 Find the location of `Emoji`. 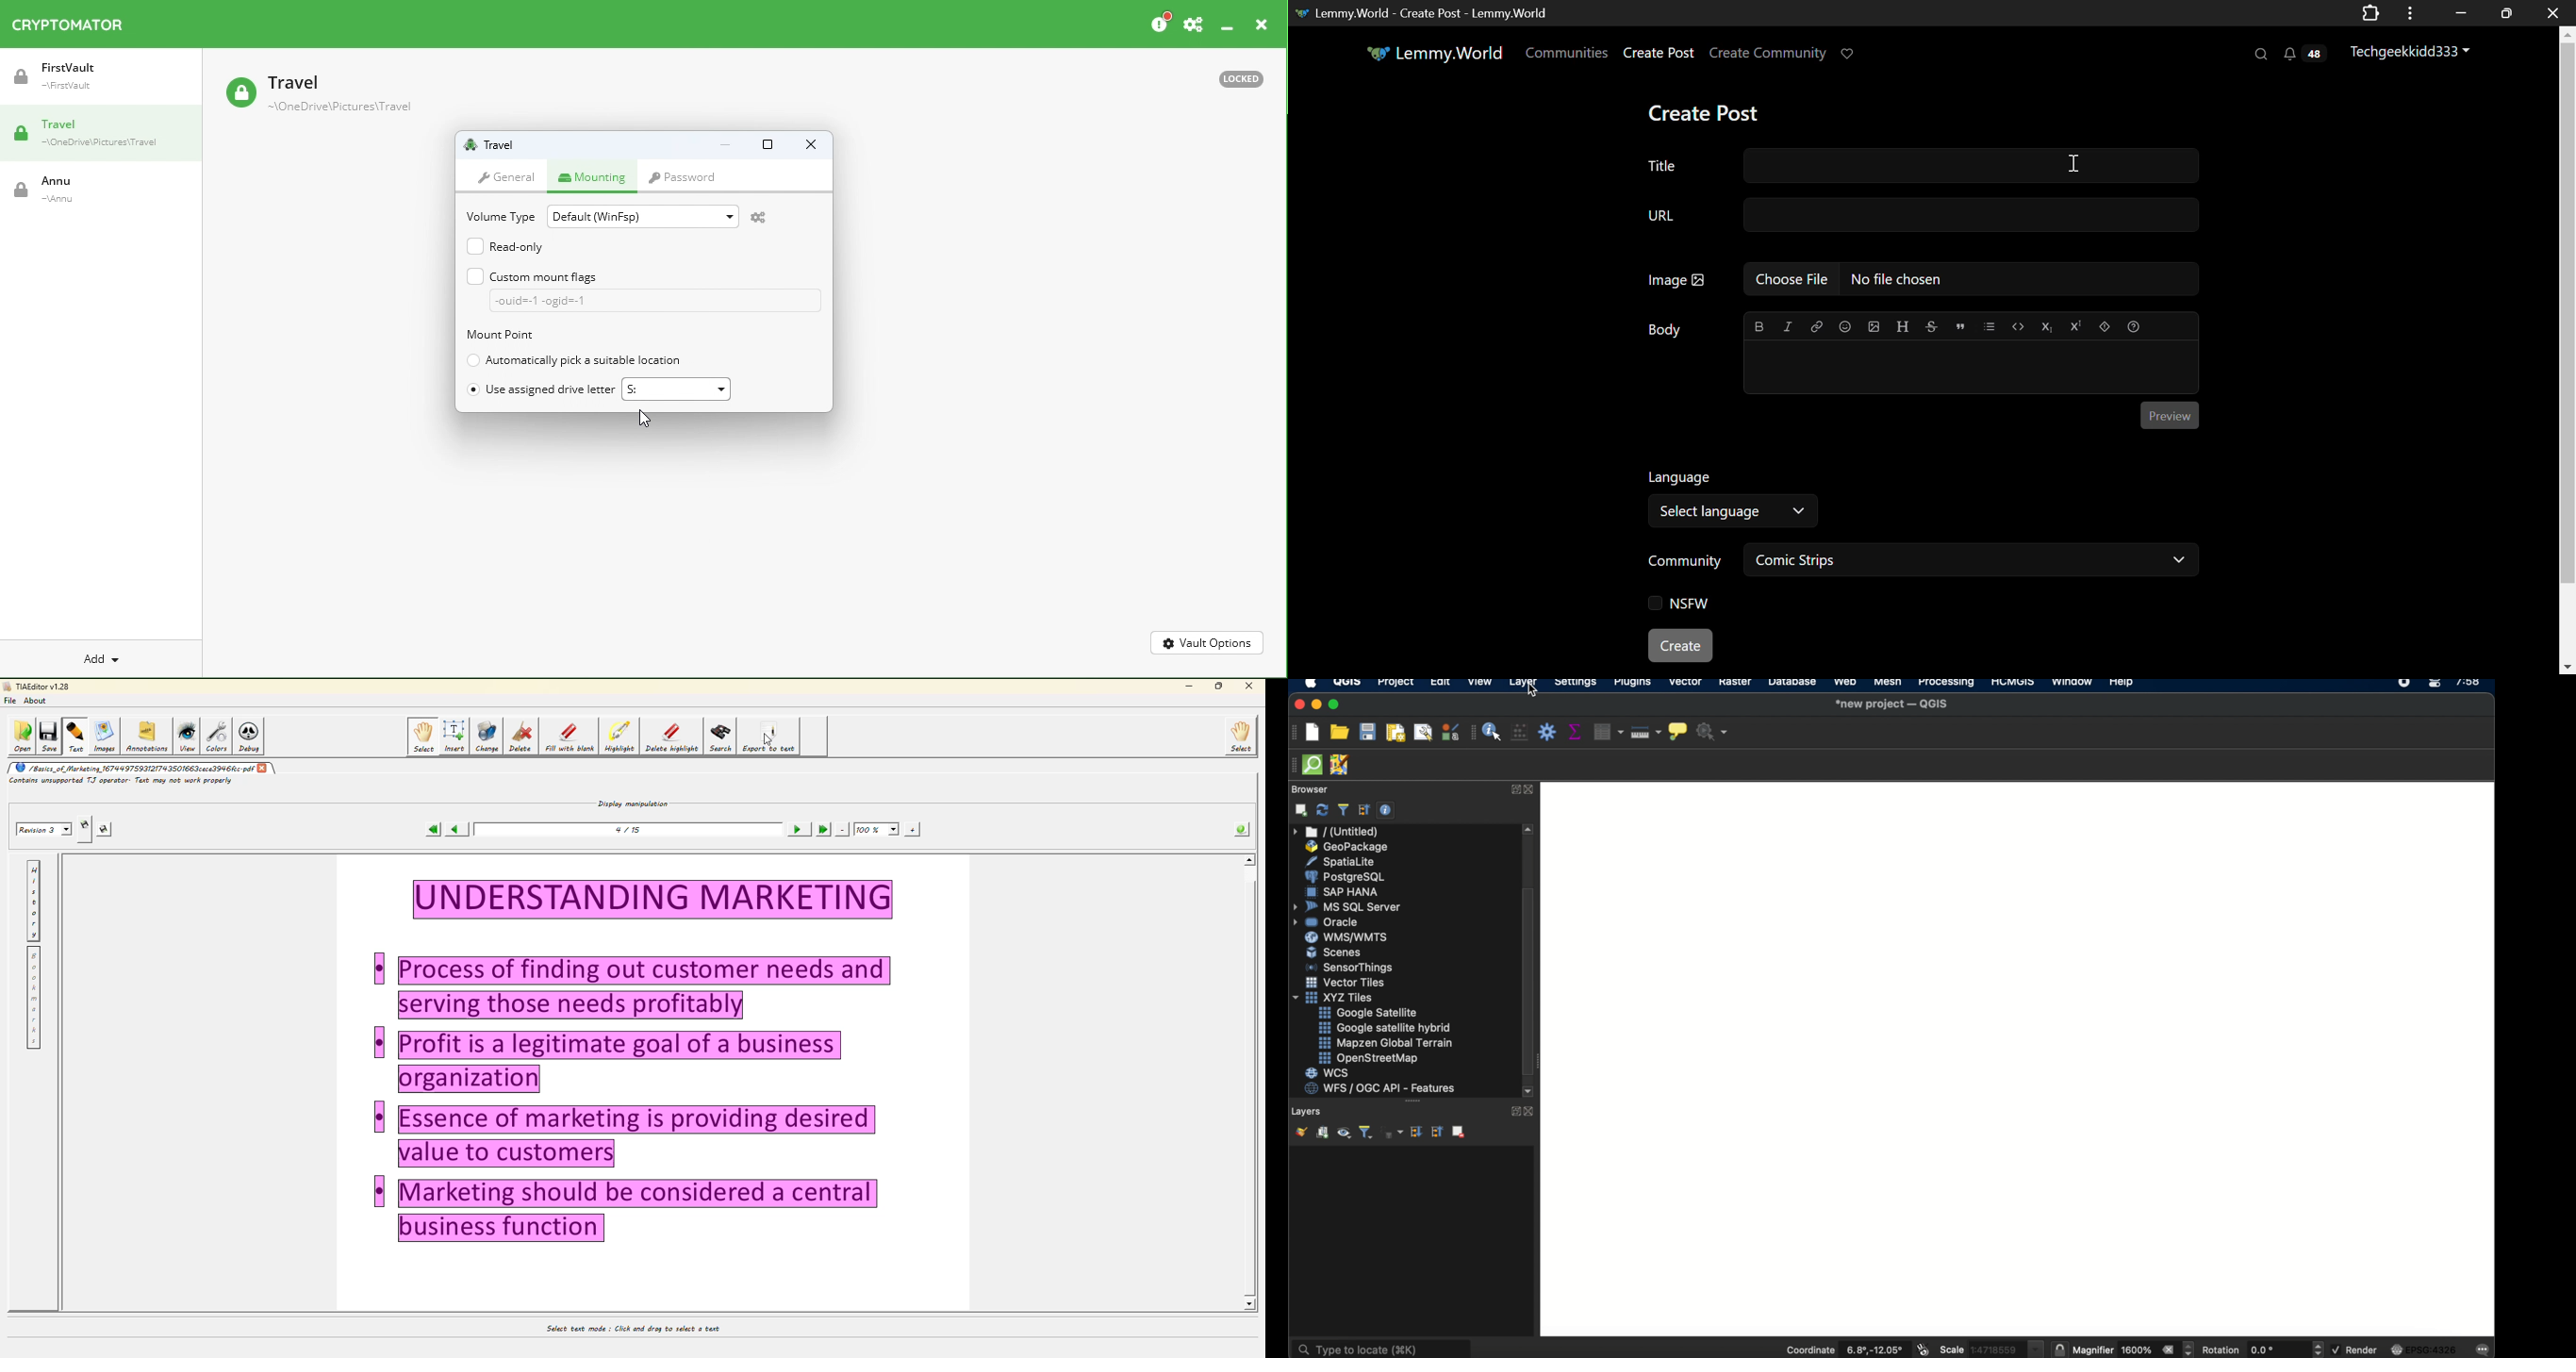

Emoji is located at coordinates (1845, 327).